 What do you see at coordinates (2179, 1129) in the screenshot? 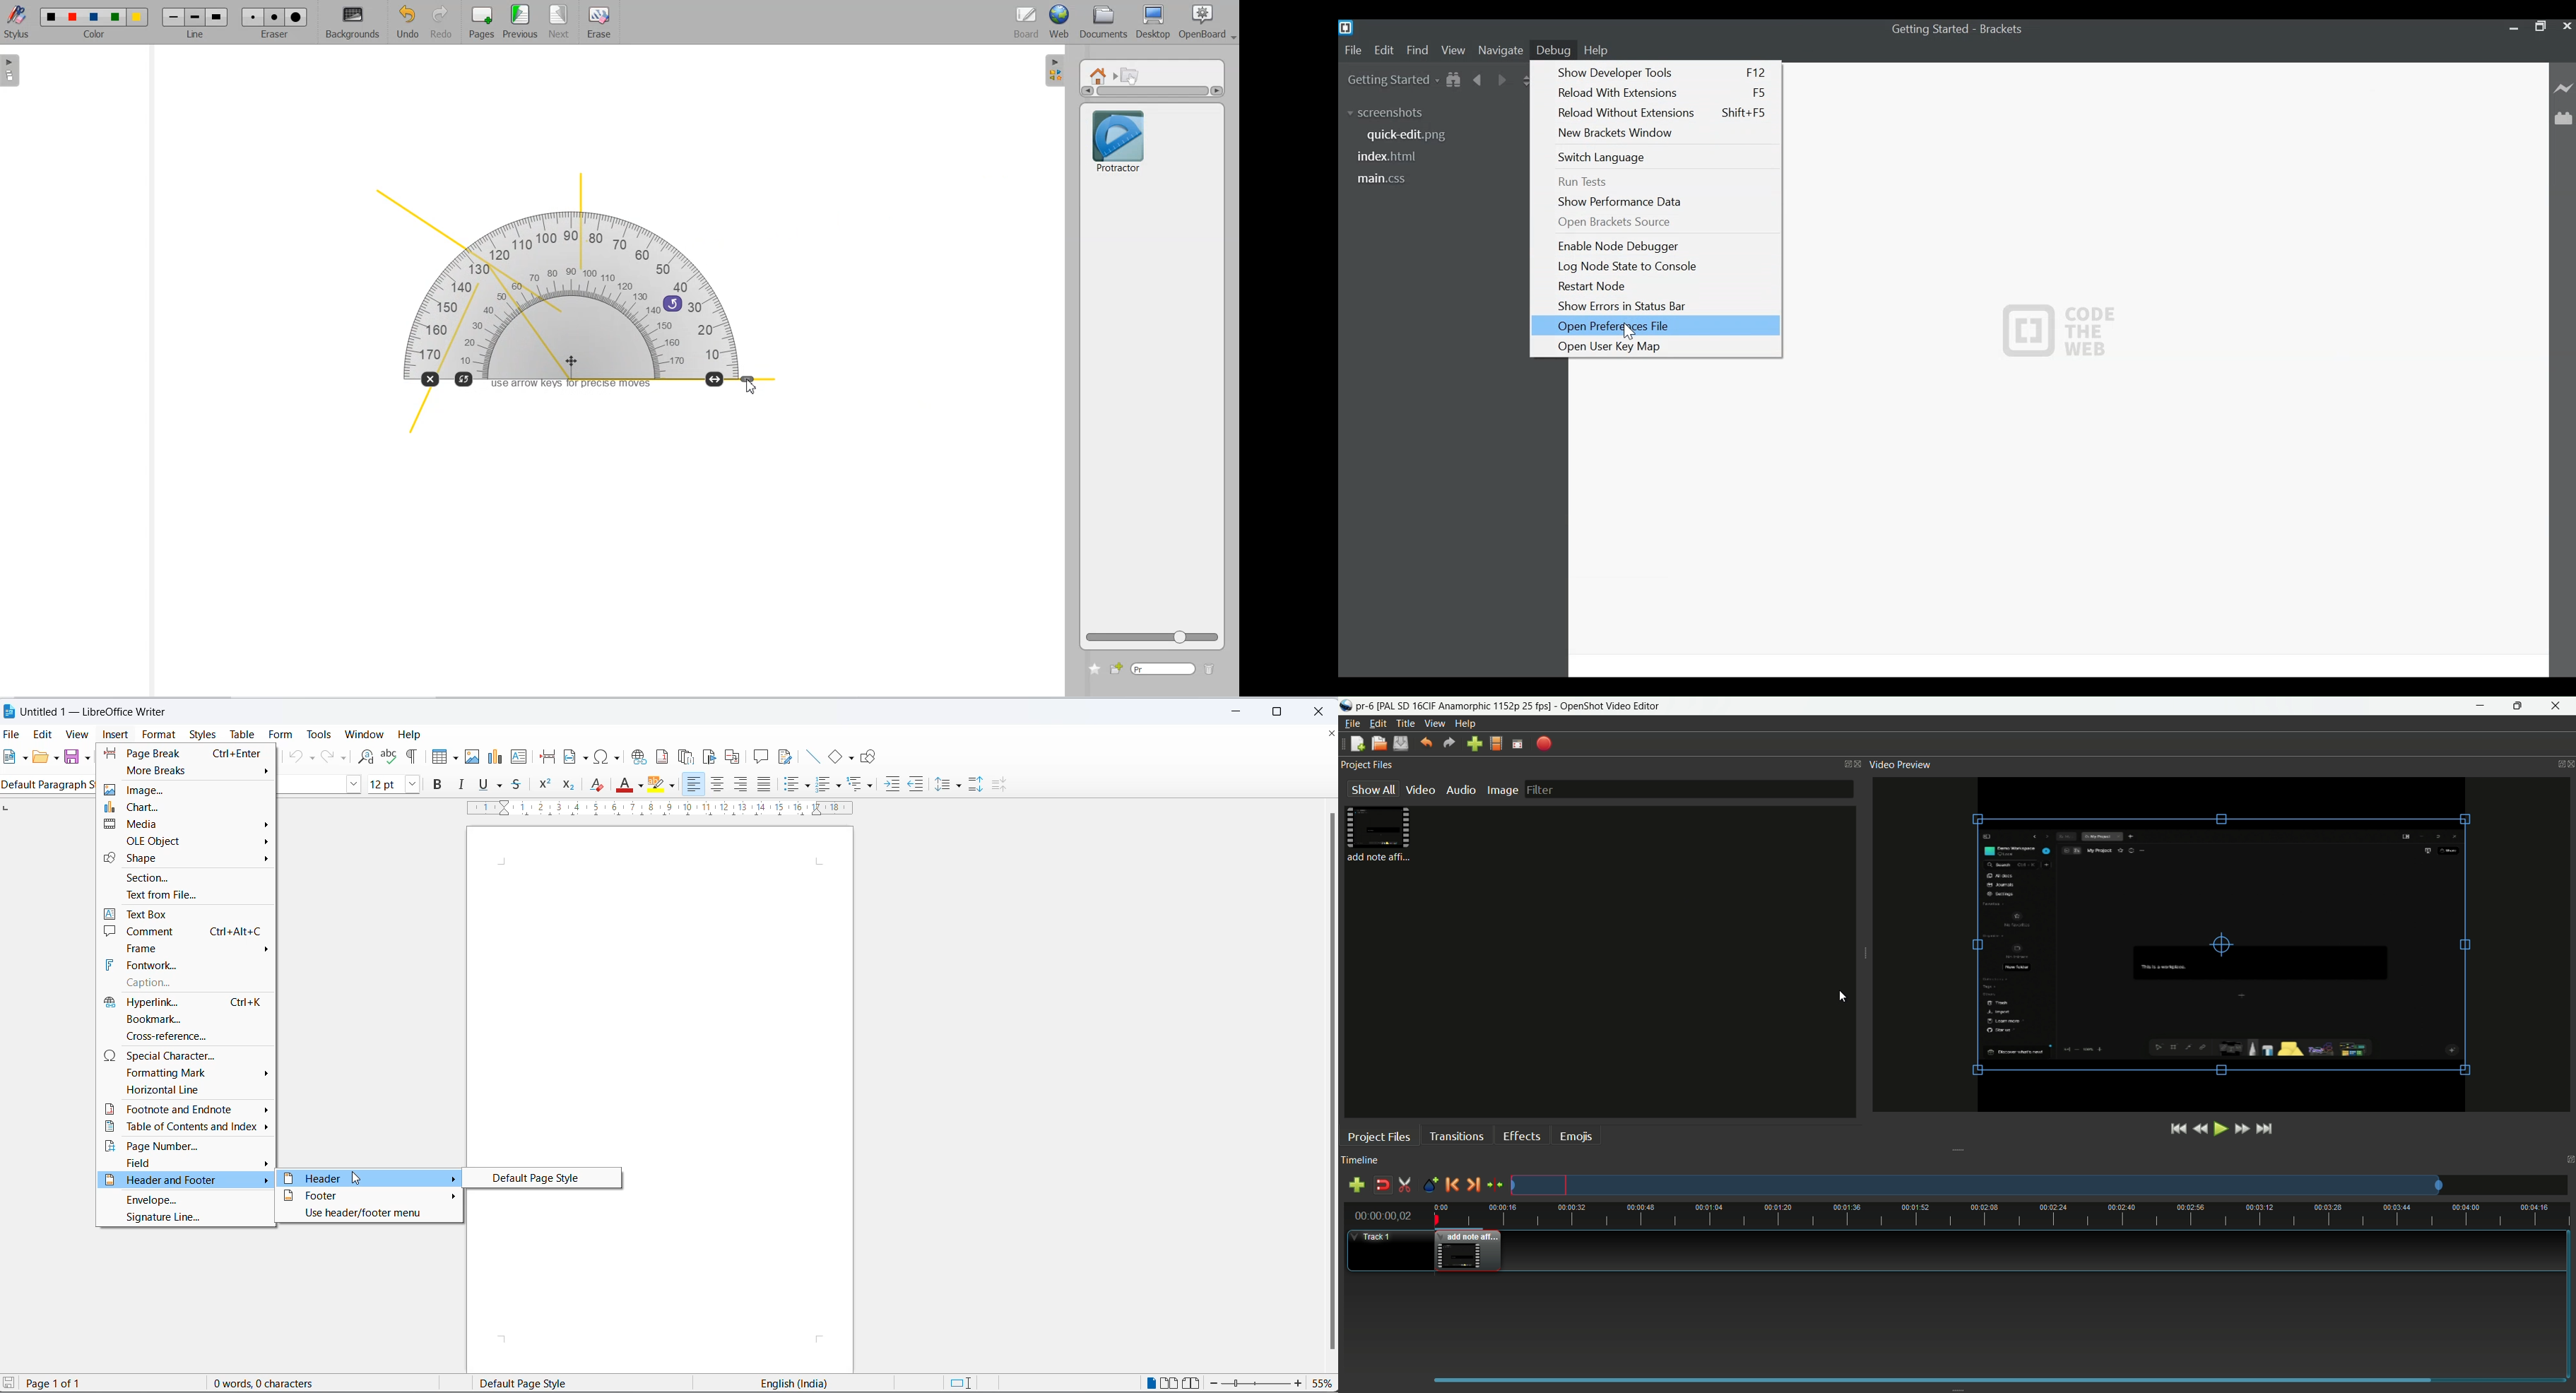
I see `jump to start` at bounding box center [2179, 1129].